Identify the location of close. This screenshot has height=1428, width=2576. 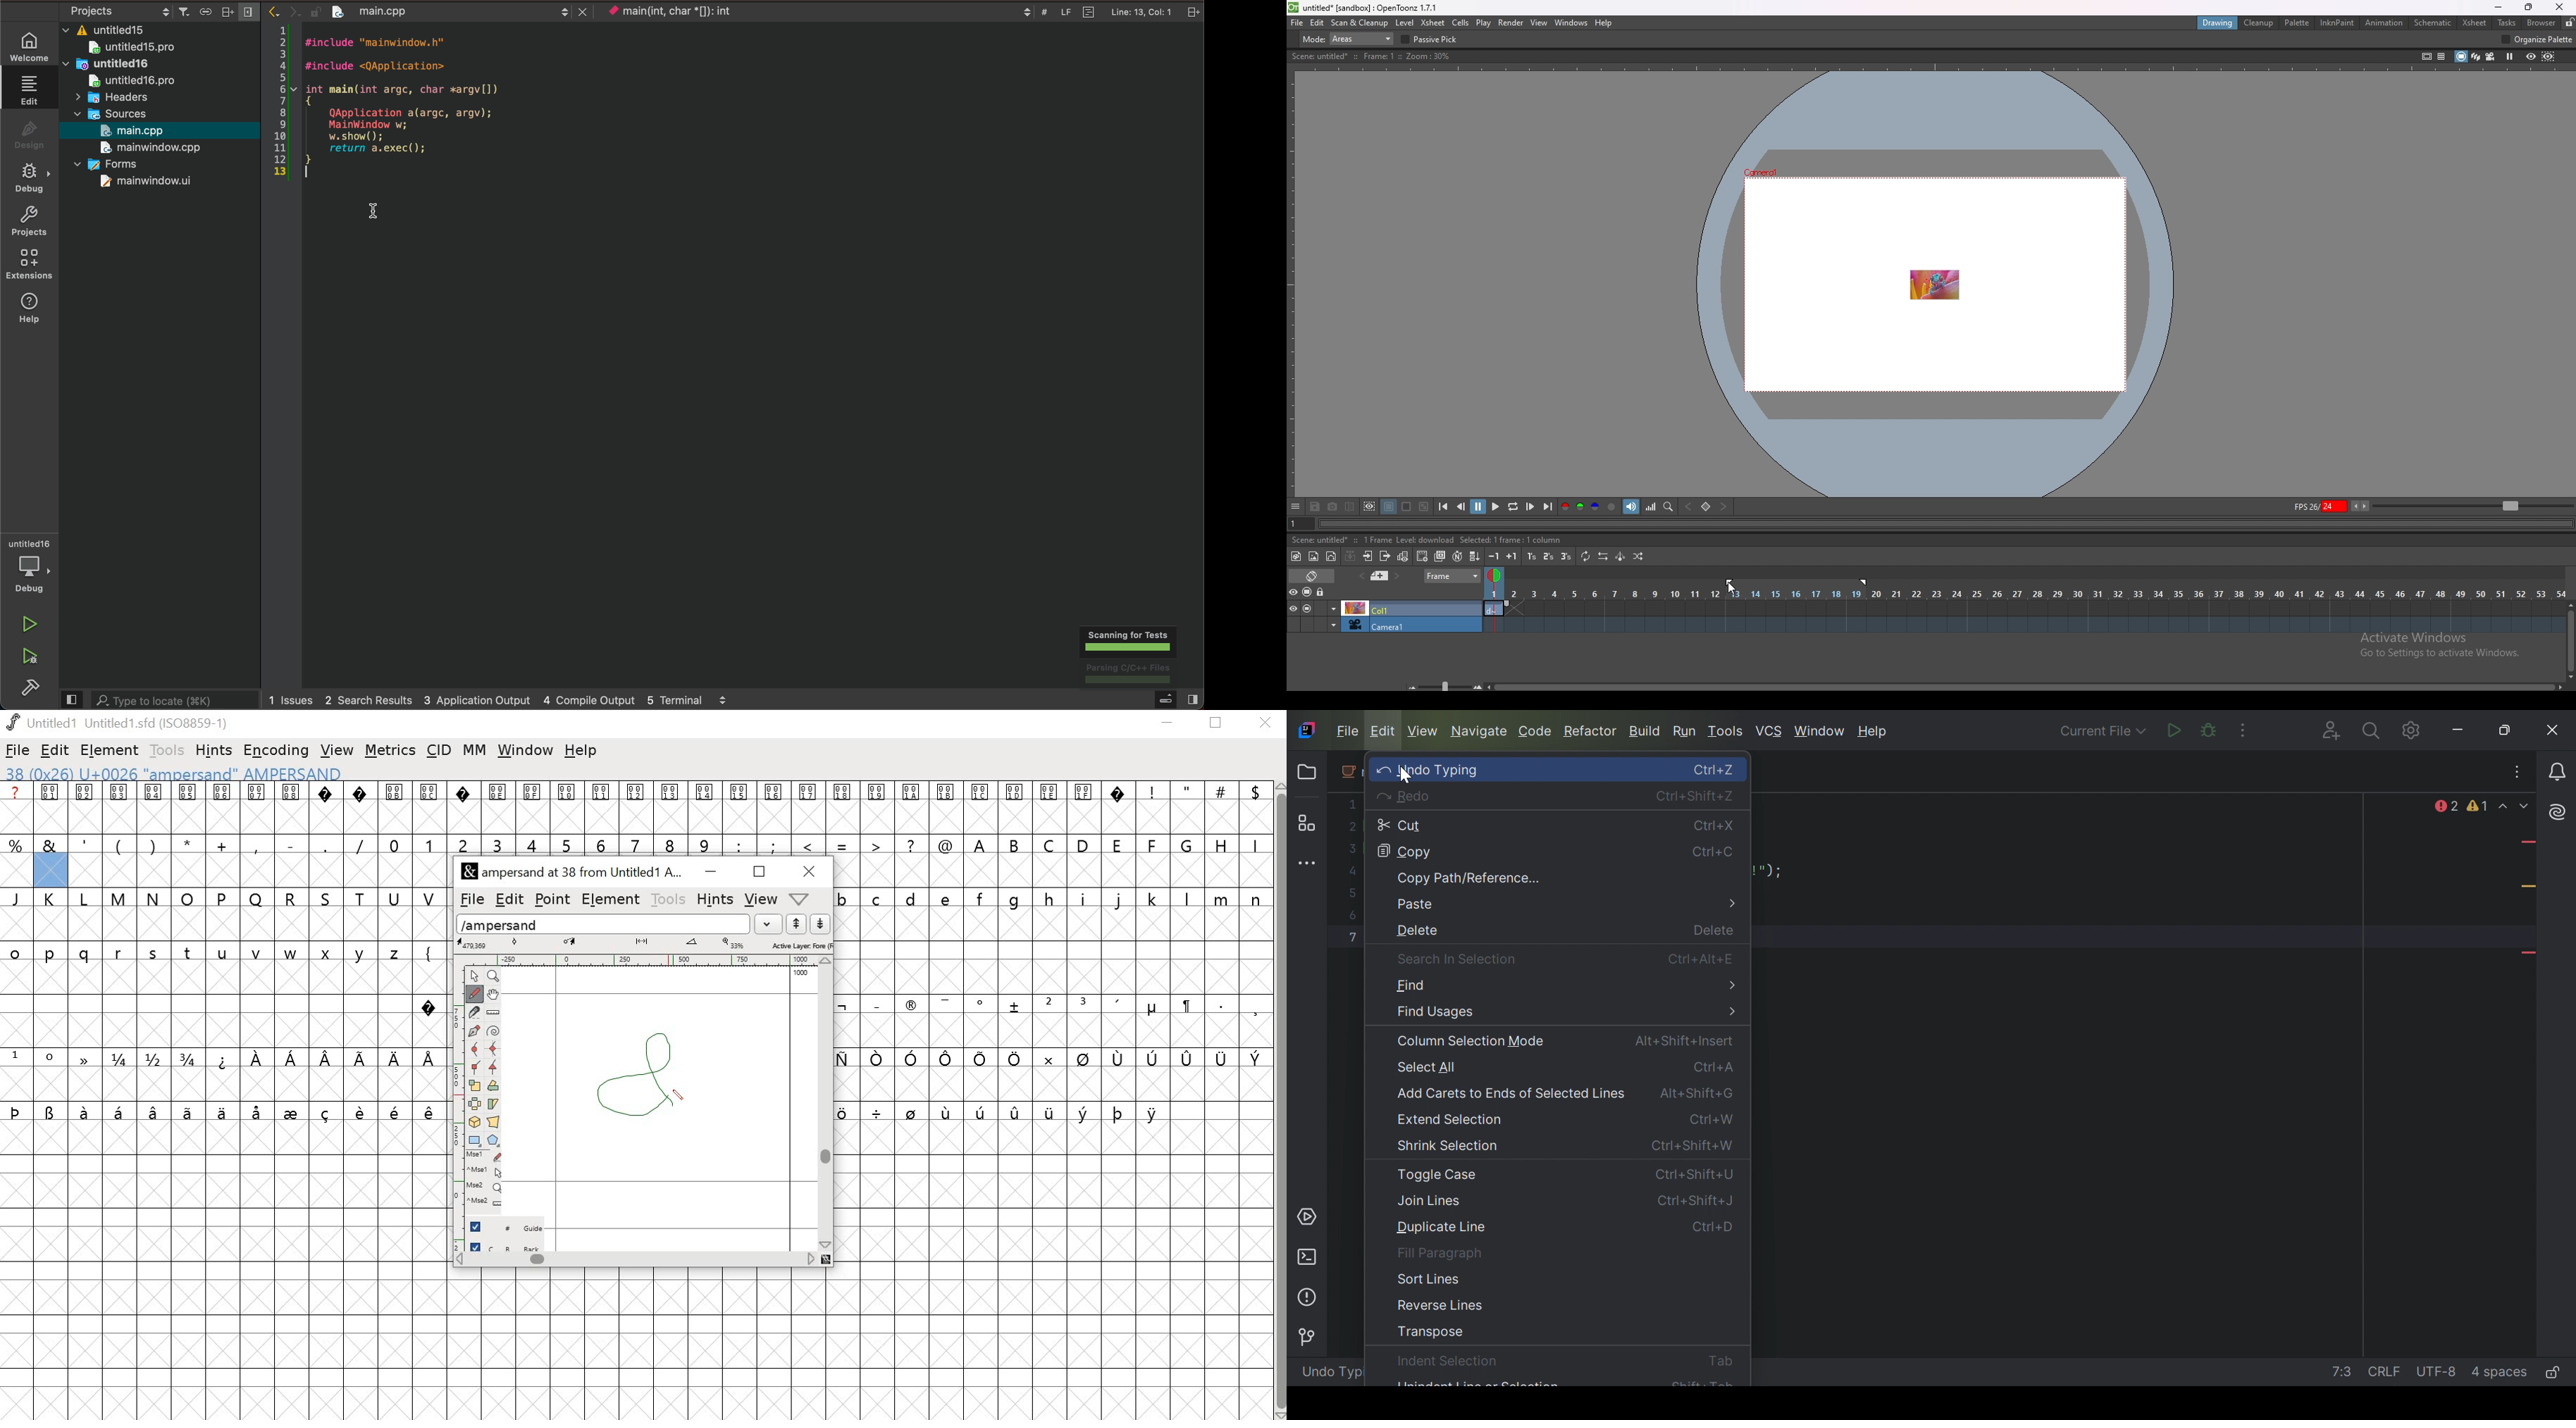
(577, 12).